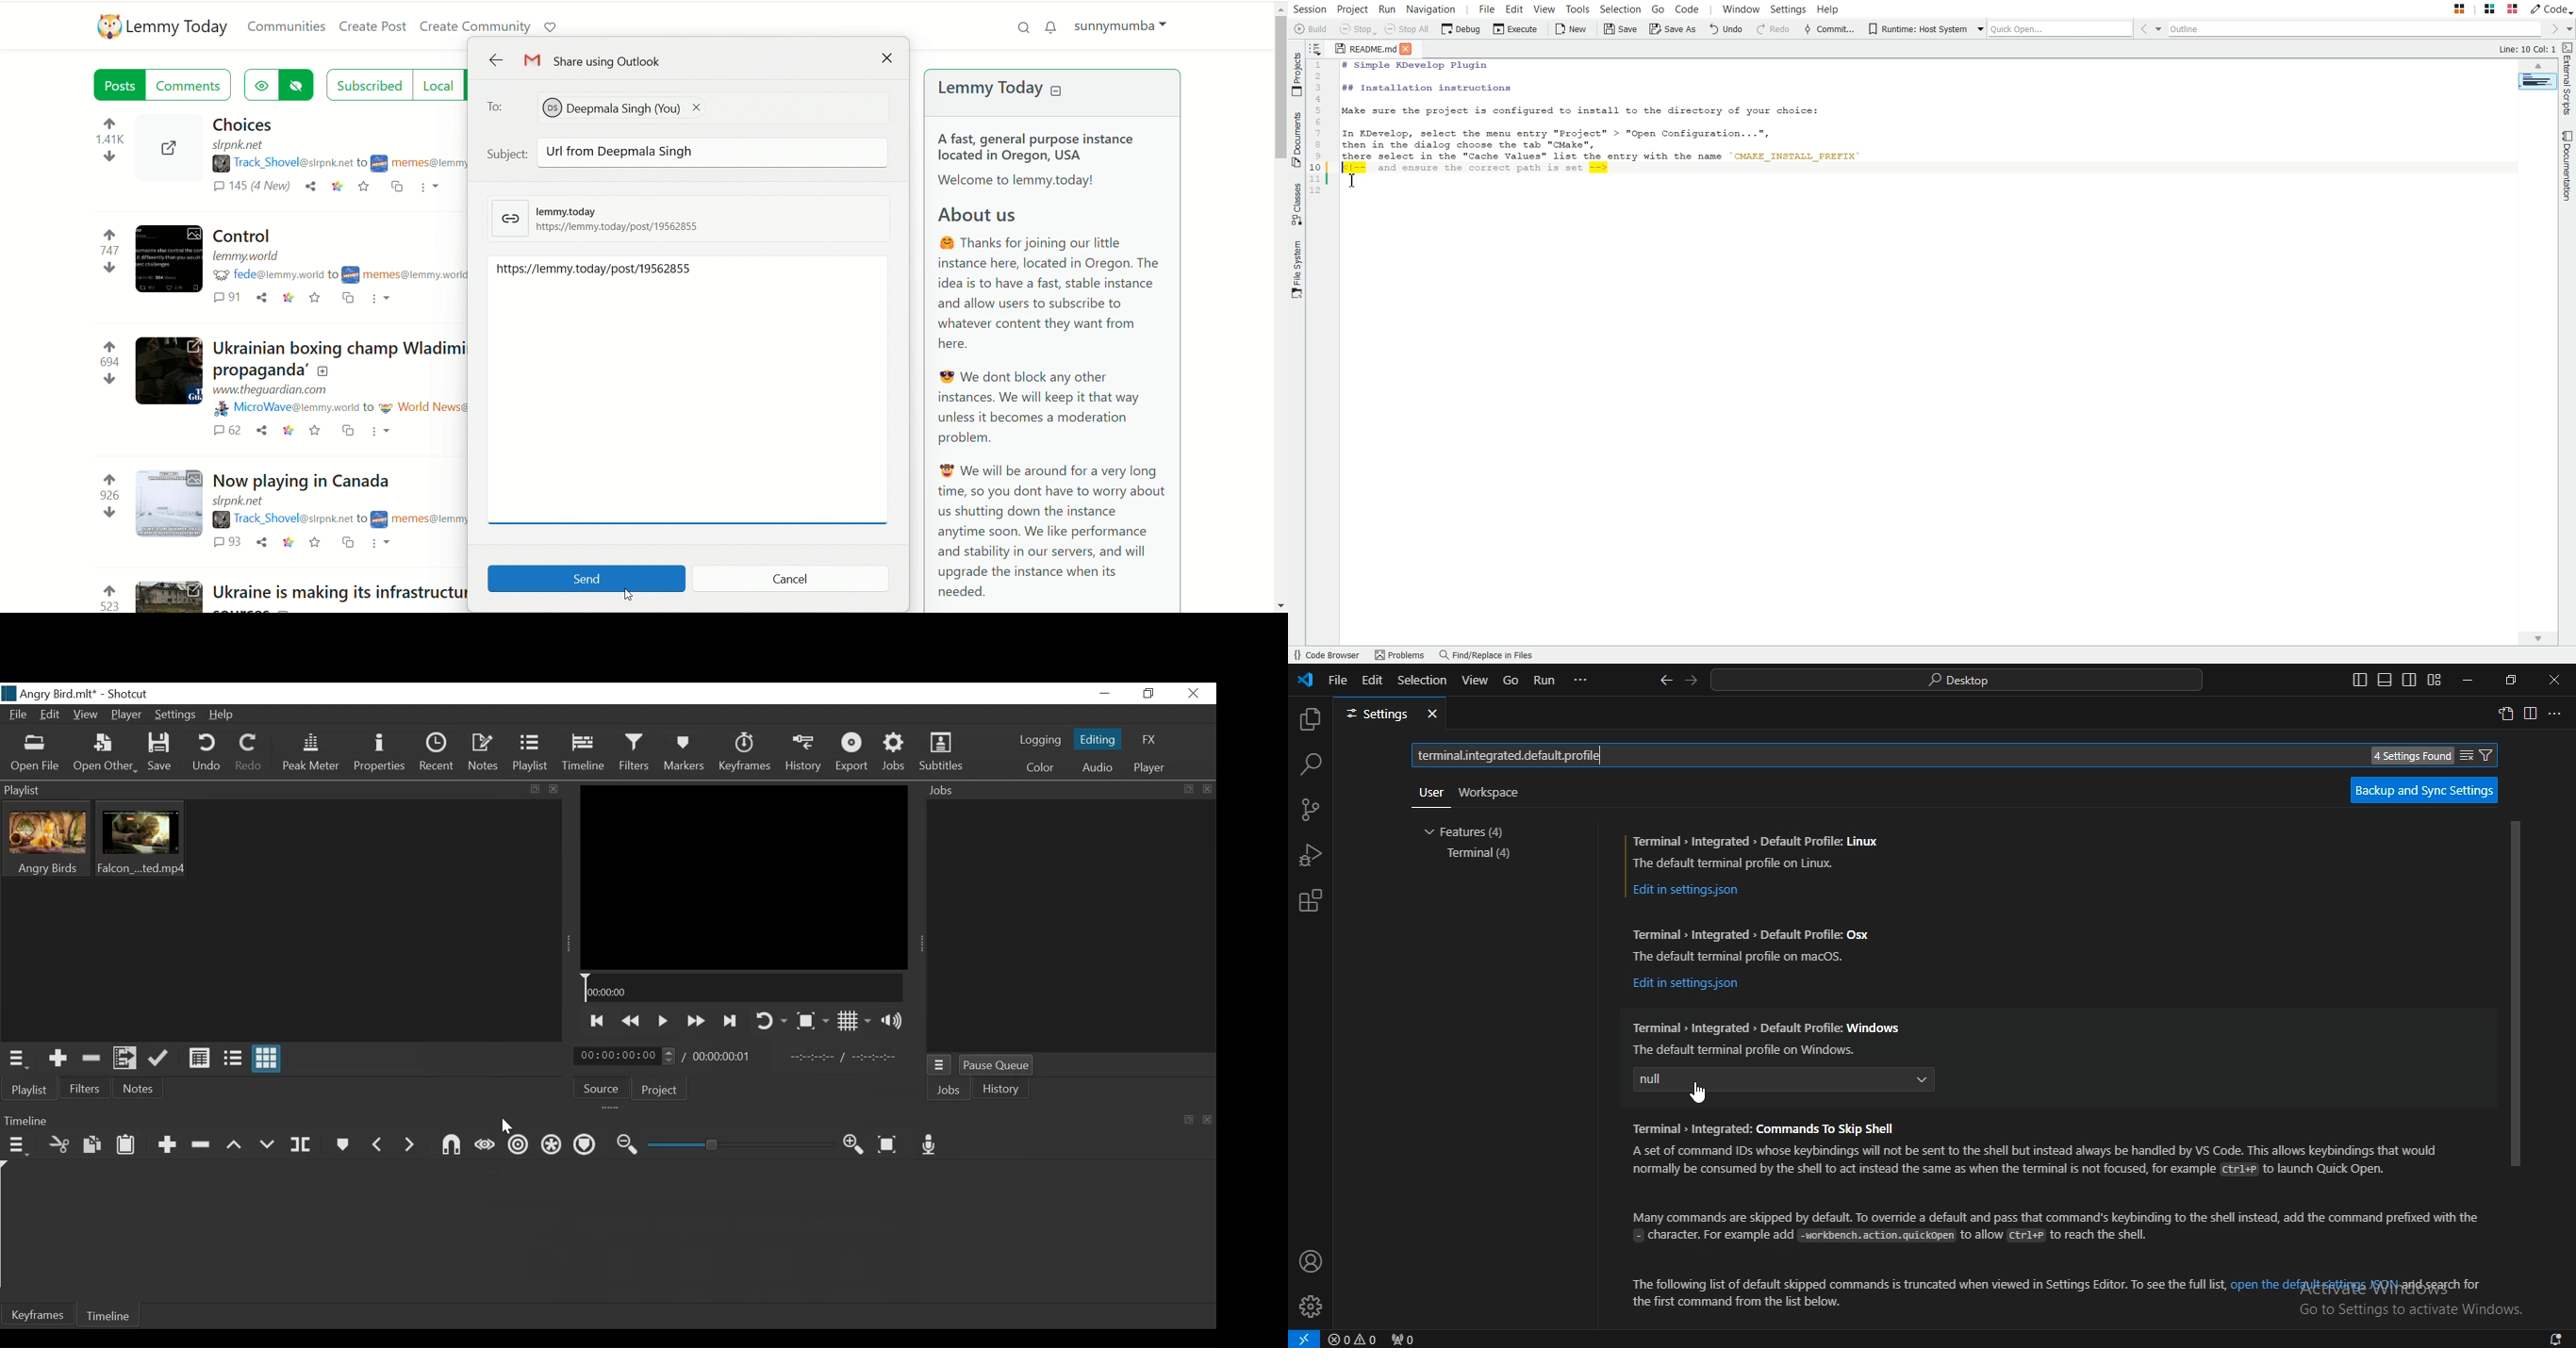 This screenshot has width=2576, height=1372. I want to click on hide posts, so click(297, 87).